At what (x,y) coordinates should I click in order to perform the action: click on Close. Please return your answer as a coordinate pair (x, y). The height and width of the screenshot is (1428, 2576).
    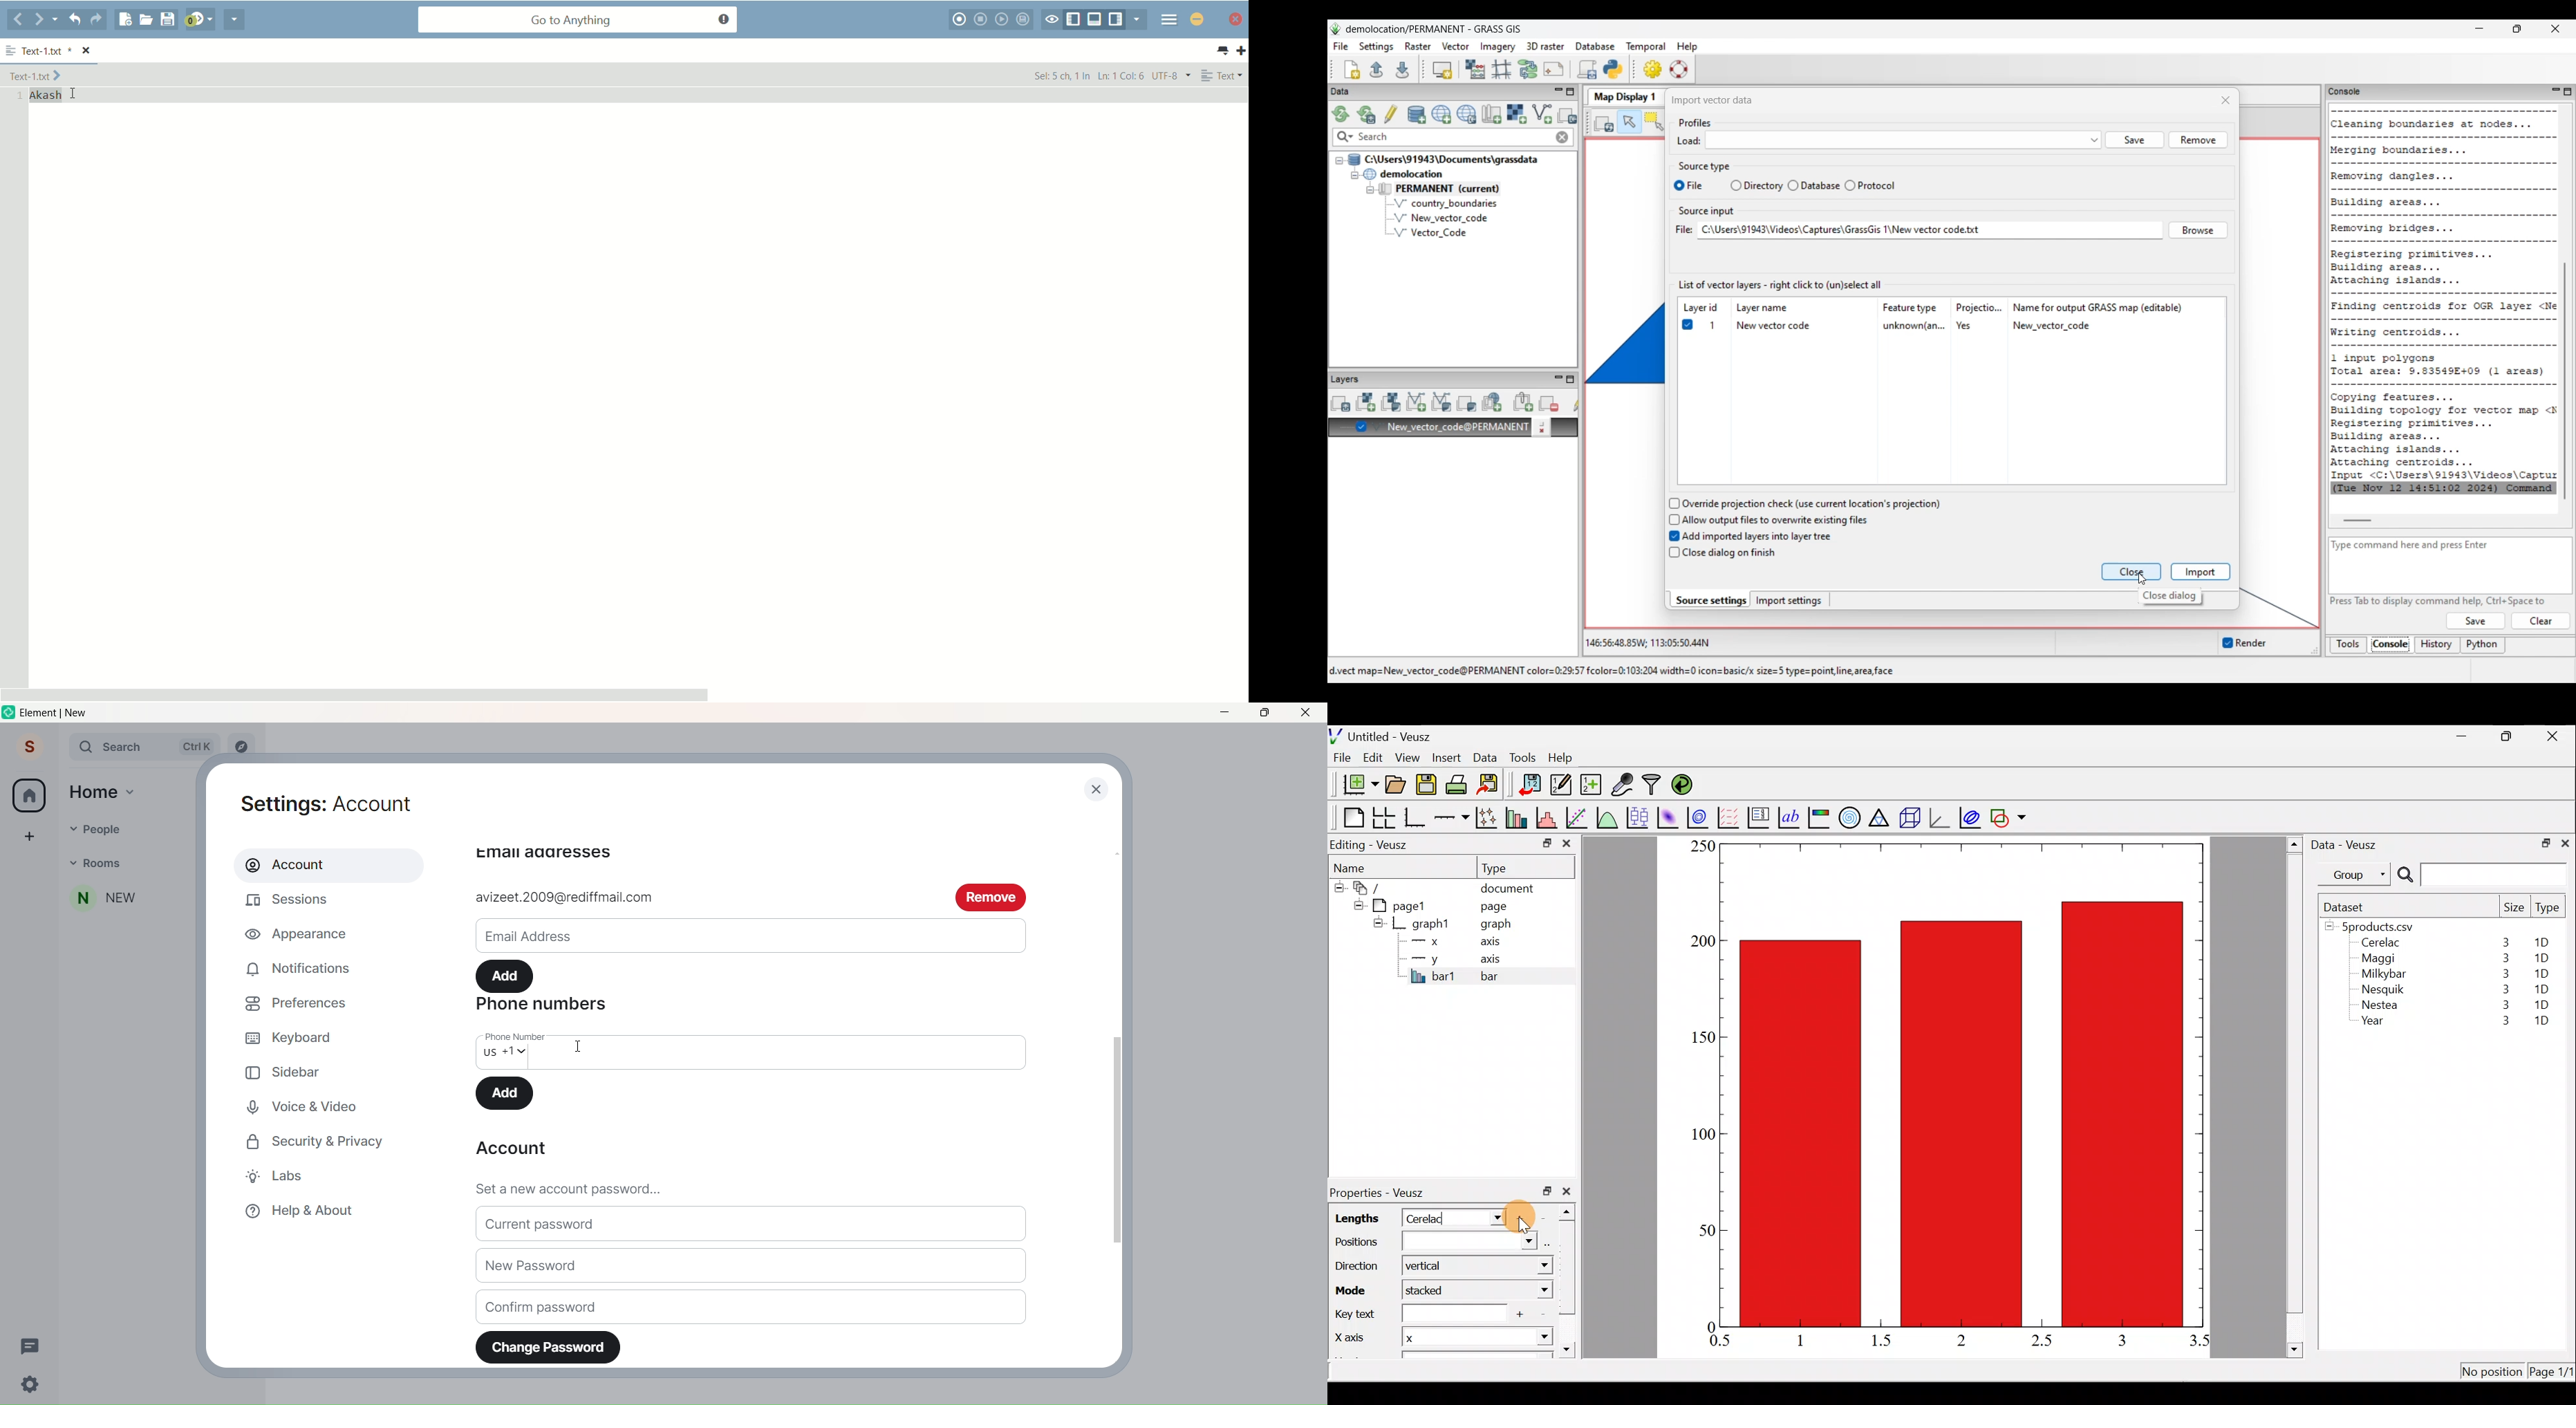
    Looking at the image, I should click on (1307, 713).